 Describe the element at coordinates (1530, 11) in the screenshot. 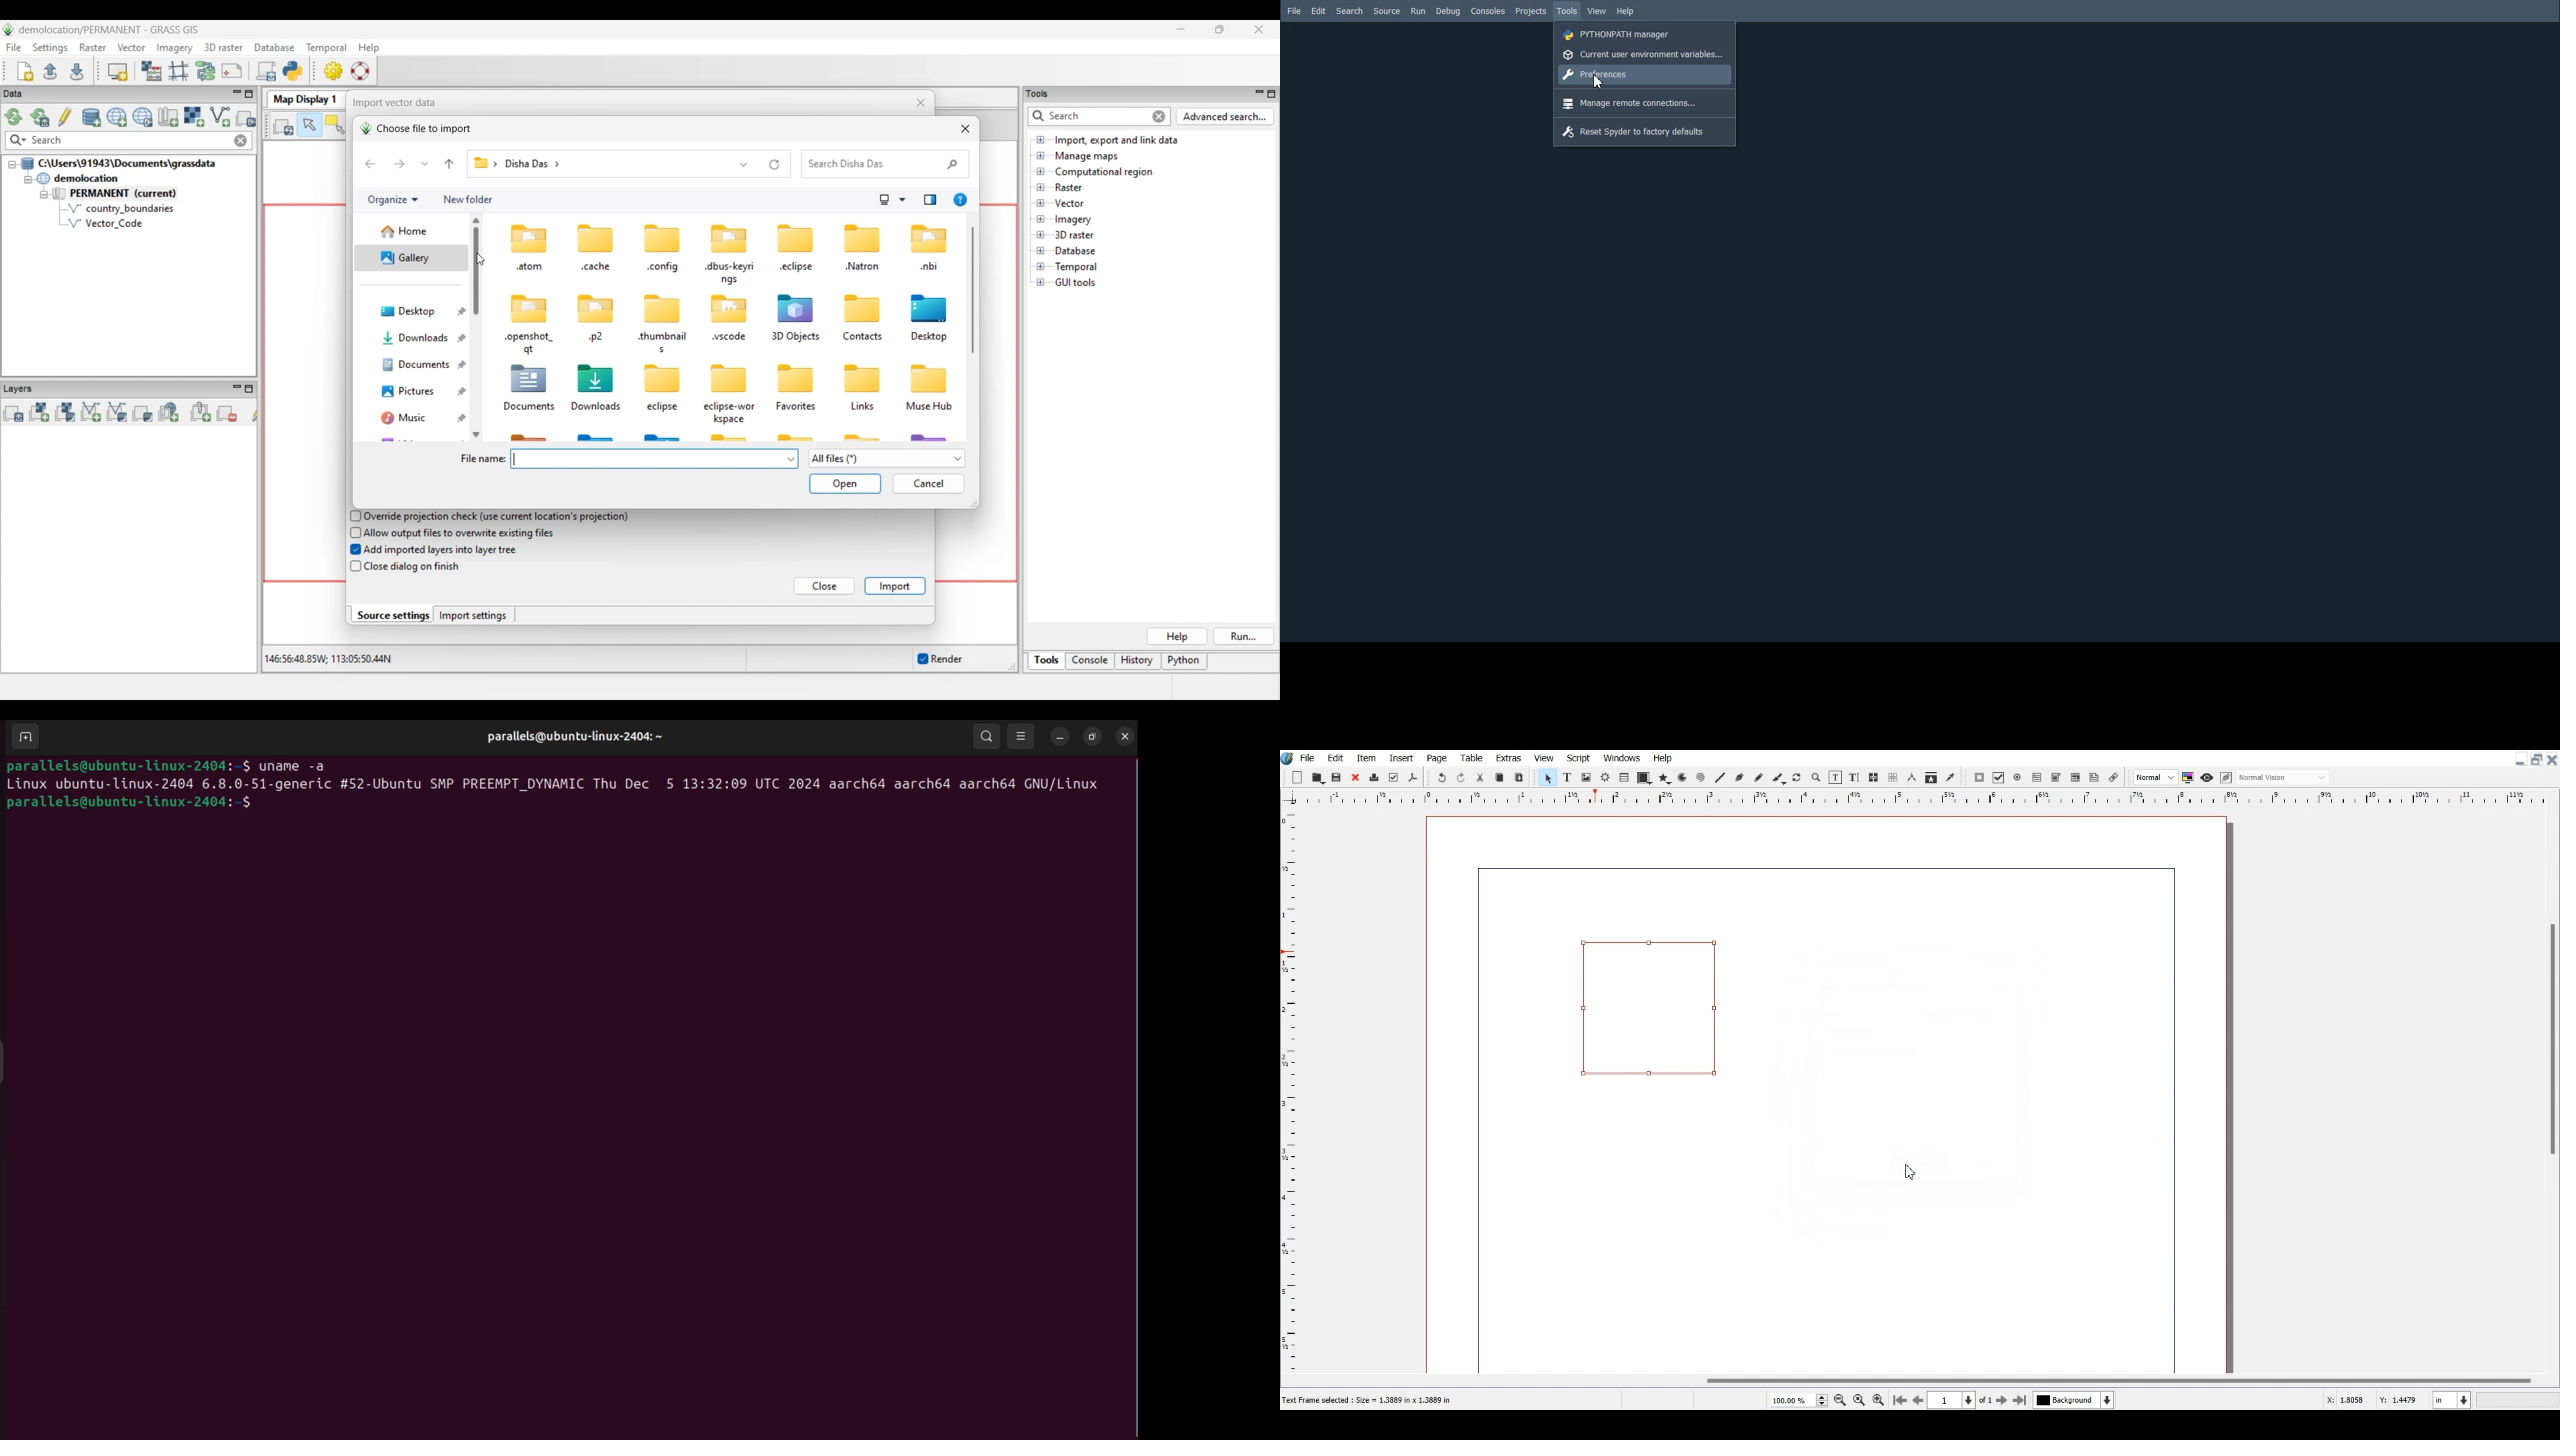

I see `Projects` at that location.